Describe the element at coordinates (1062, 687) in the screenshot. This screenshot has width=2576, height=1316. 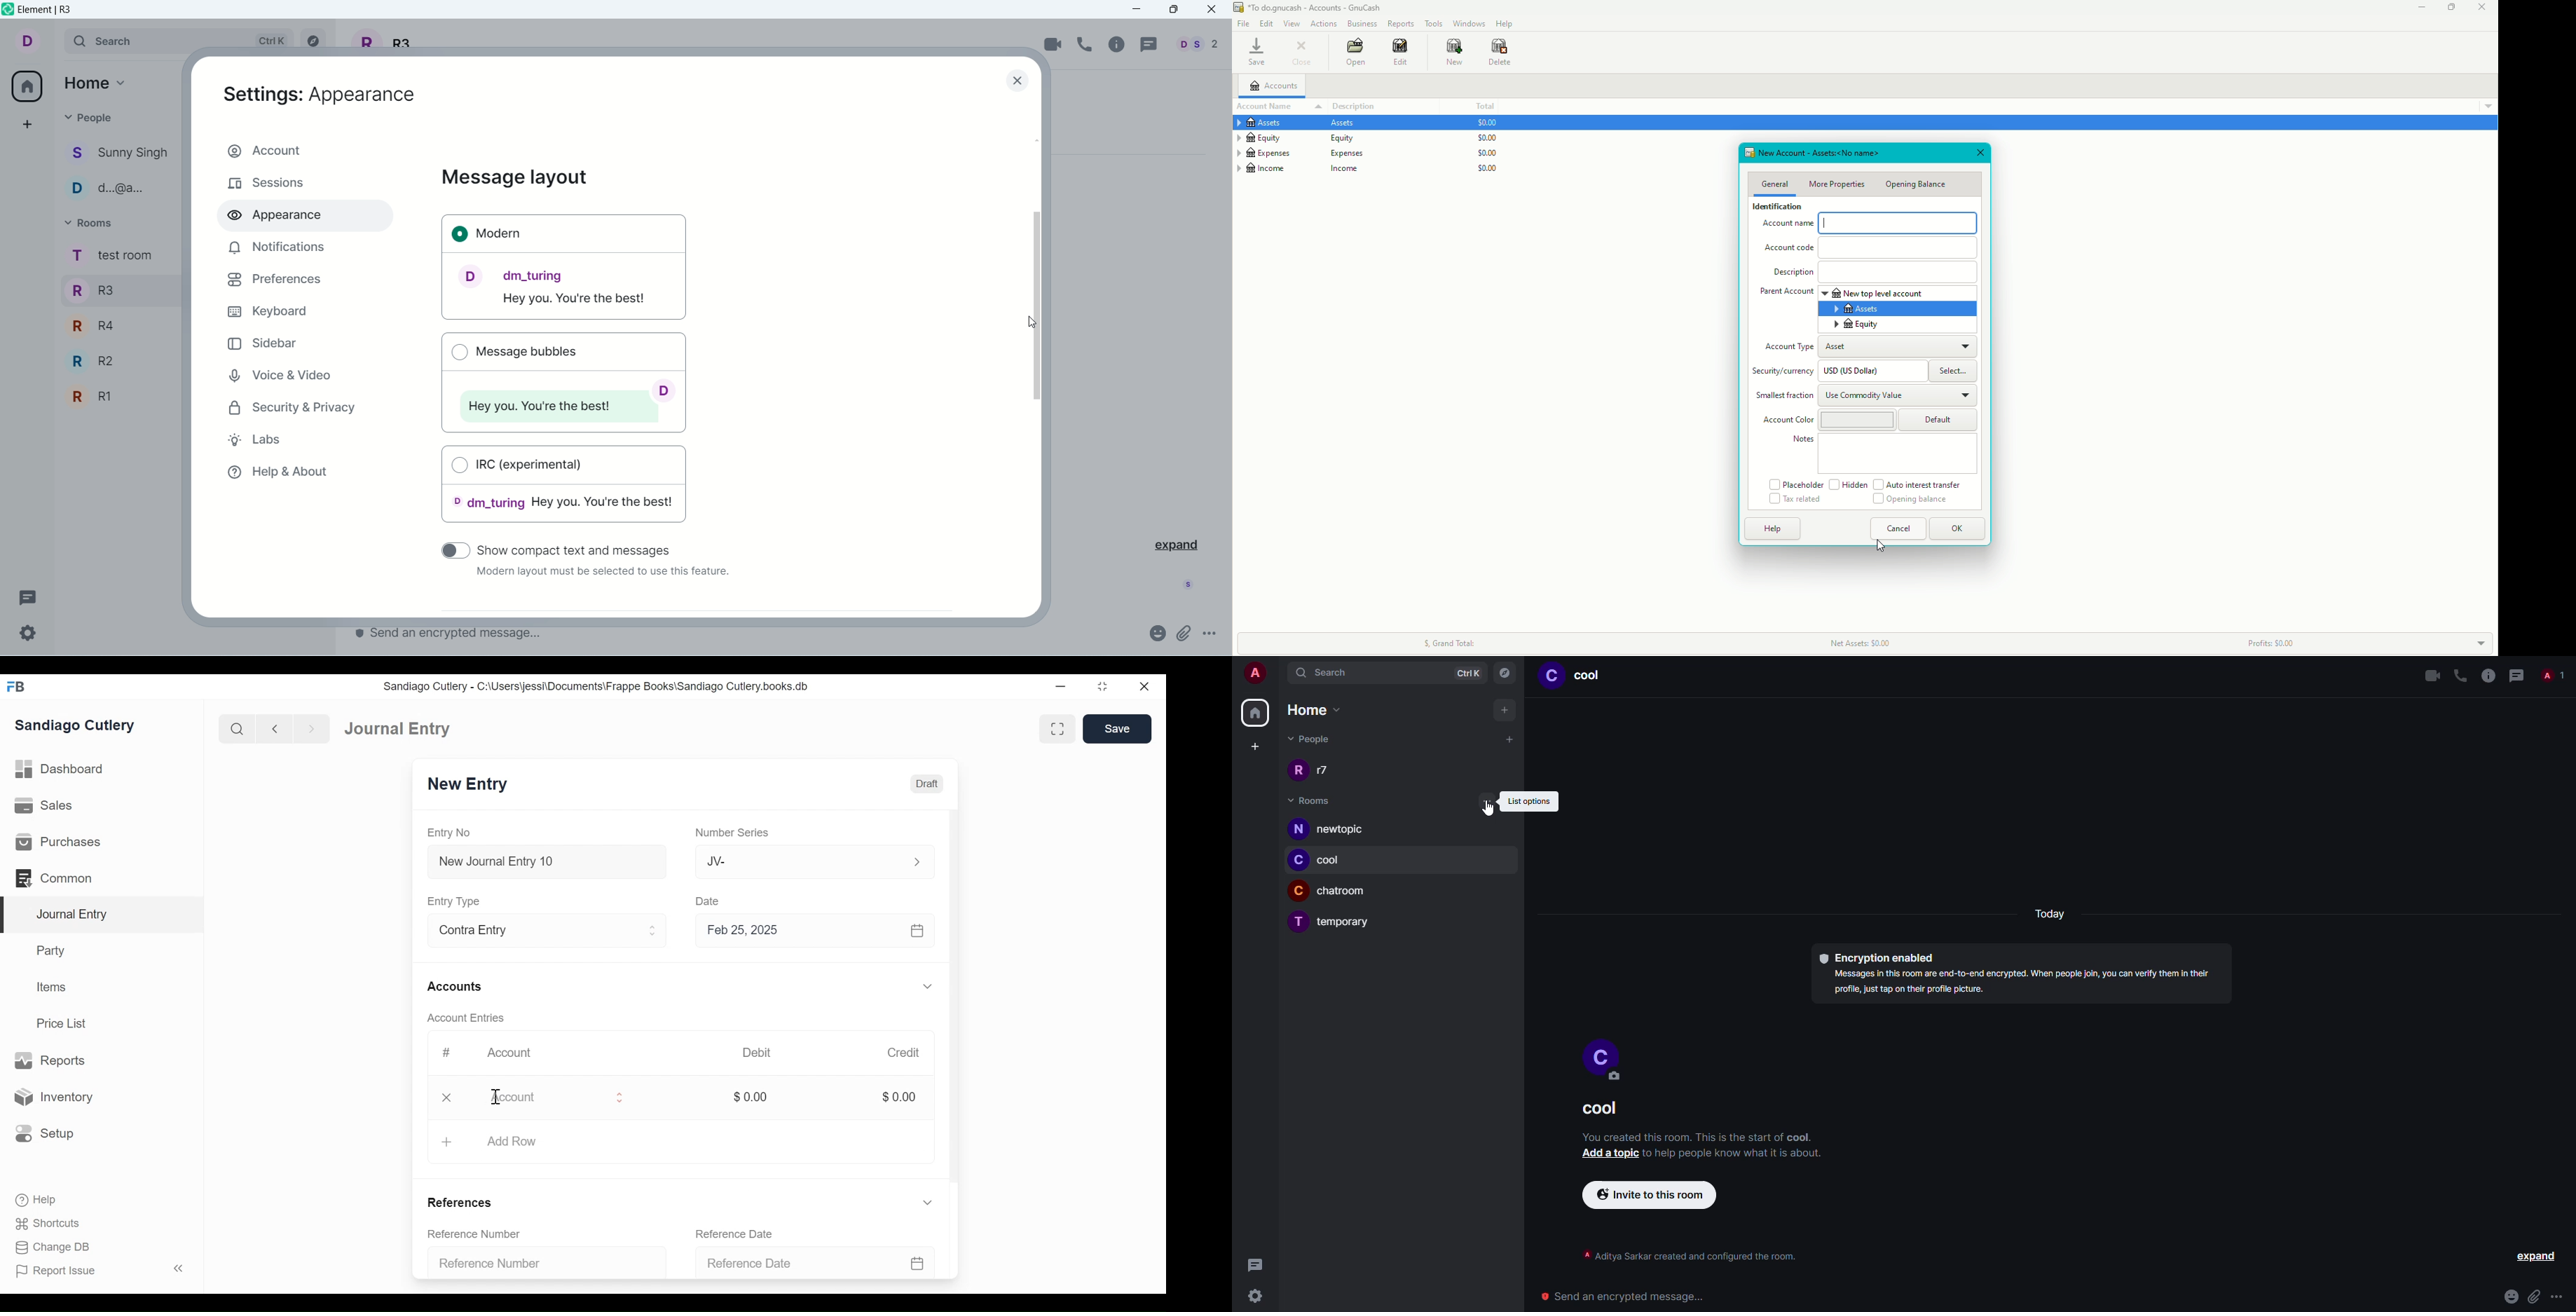
I see `Minimize` at that location.